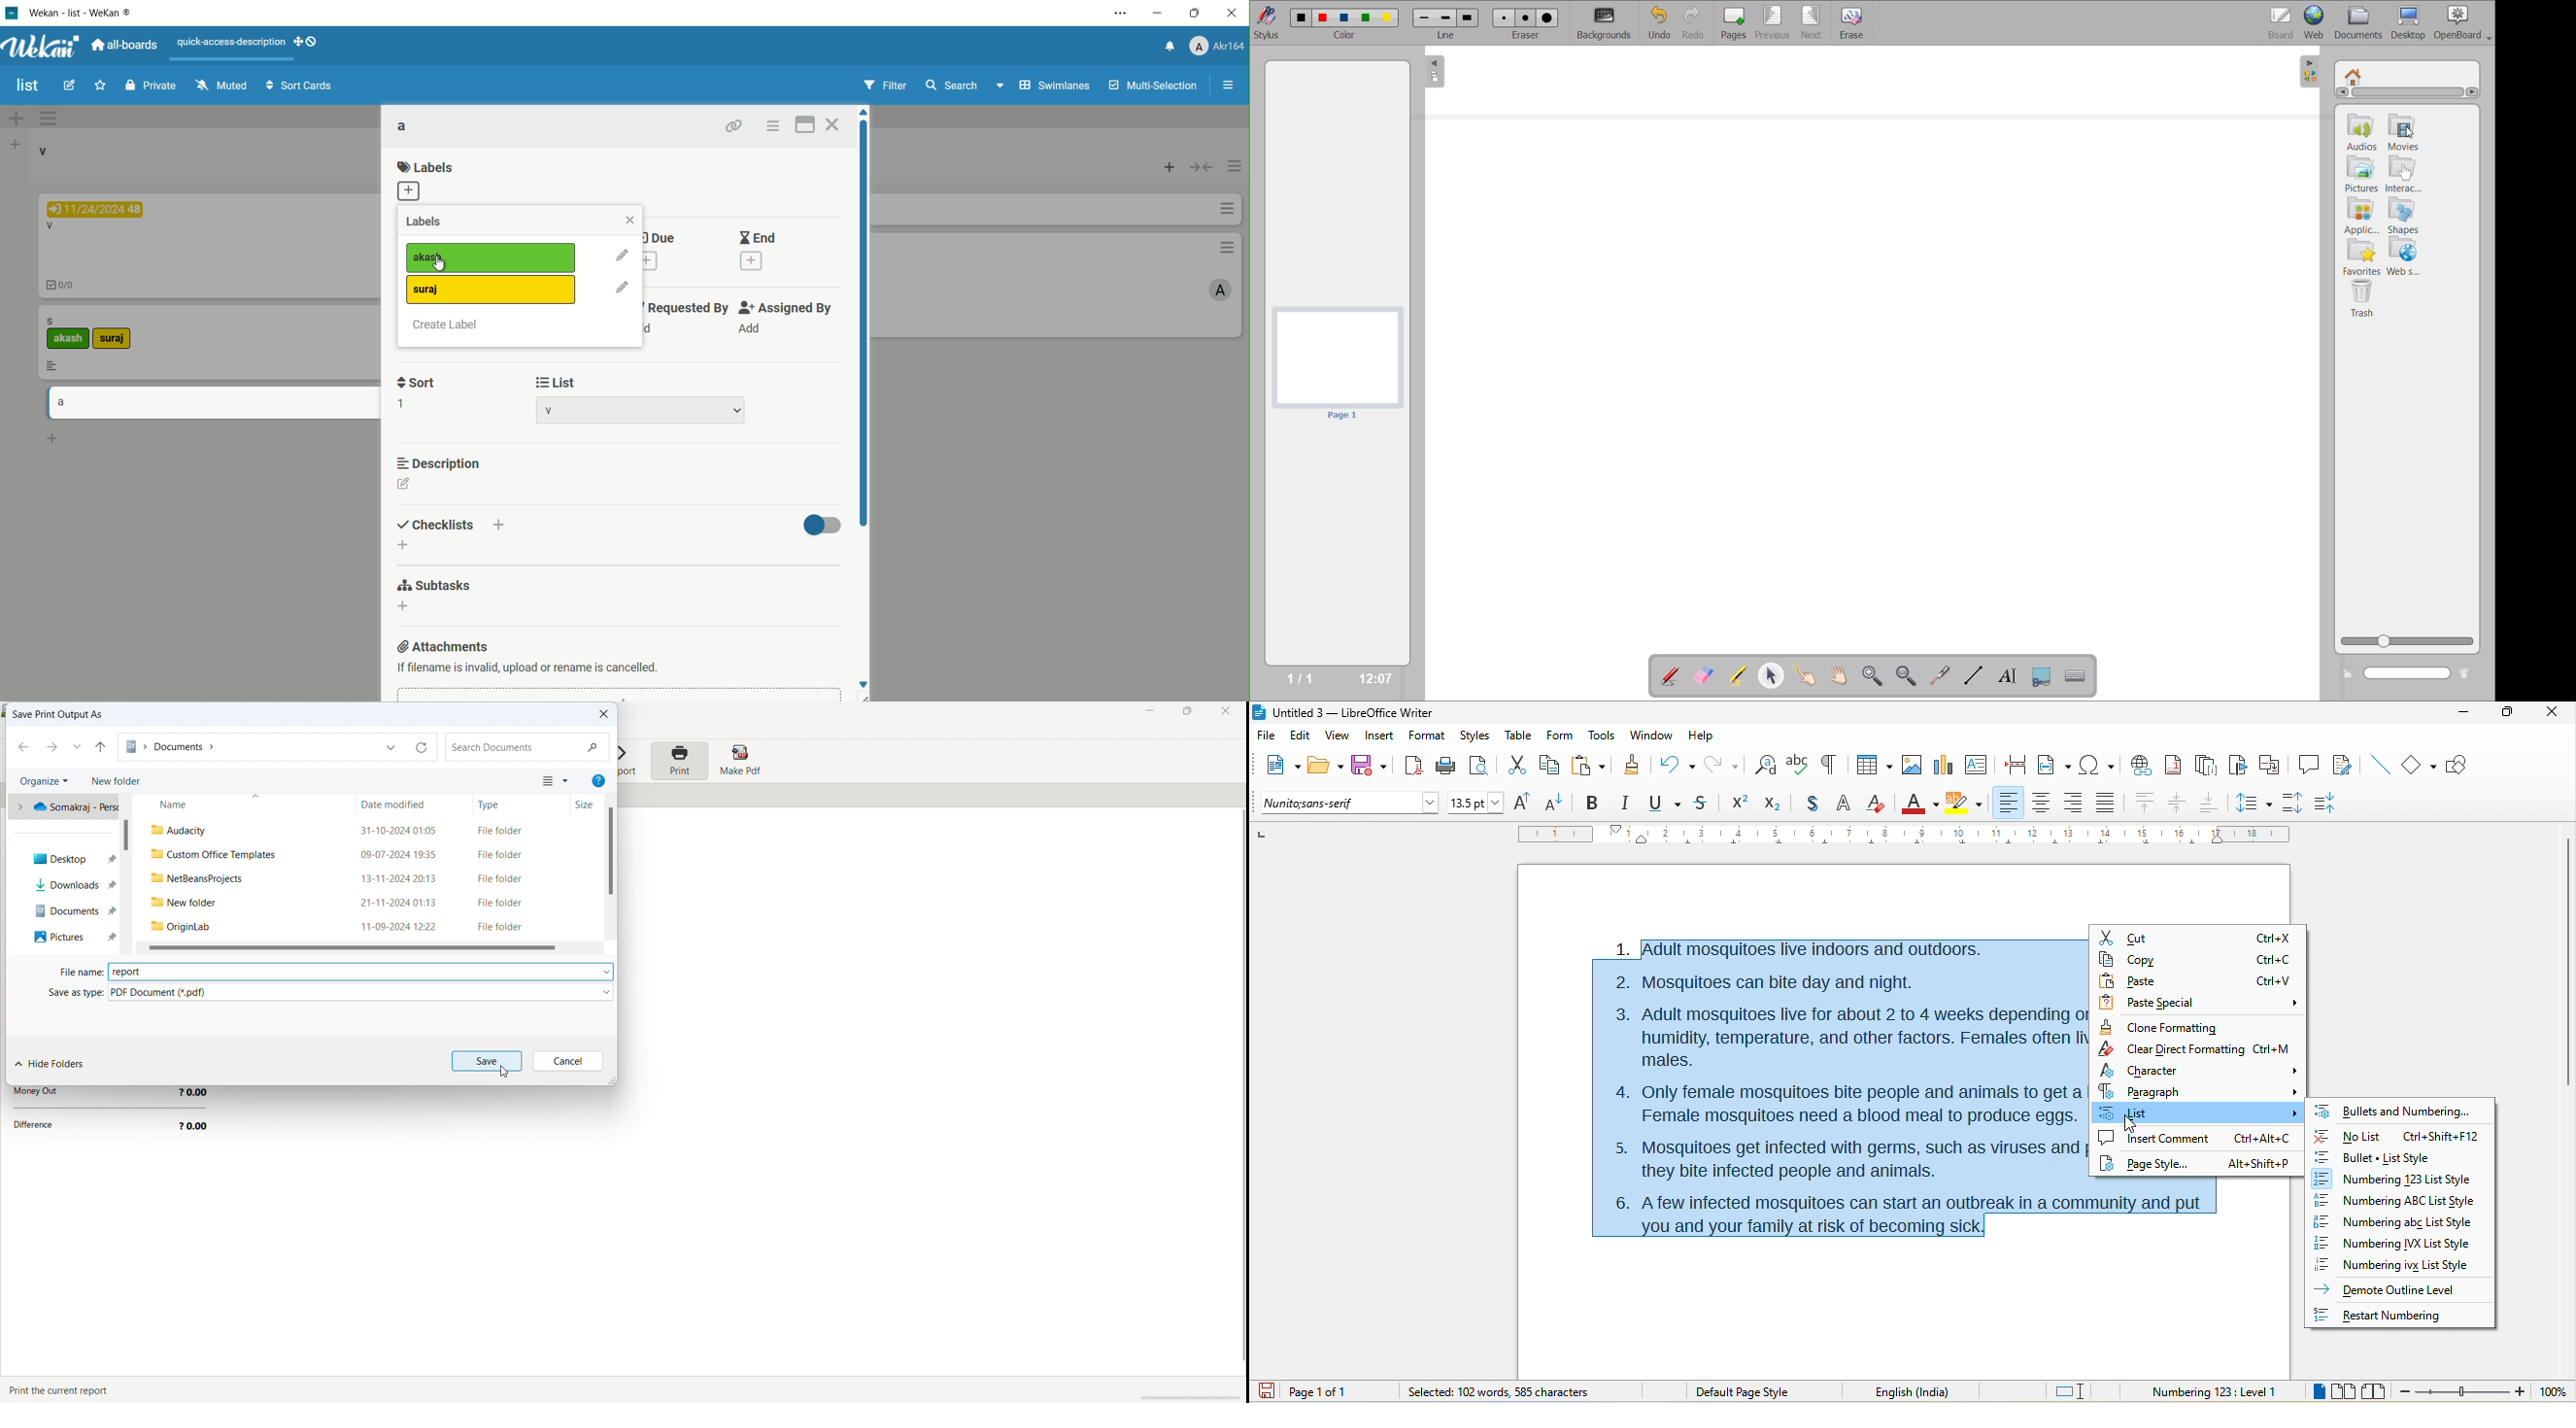 This screenshot has width=2576, height=1428. I want to click on add checklist, so click(404, 545).